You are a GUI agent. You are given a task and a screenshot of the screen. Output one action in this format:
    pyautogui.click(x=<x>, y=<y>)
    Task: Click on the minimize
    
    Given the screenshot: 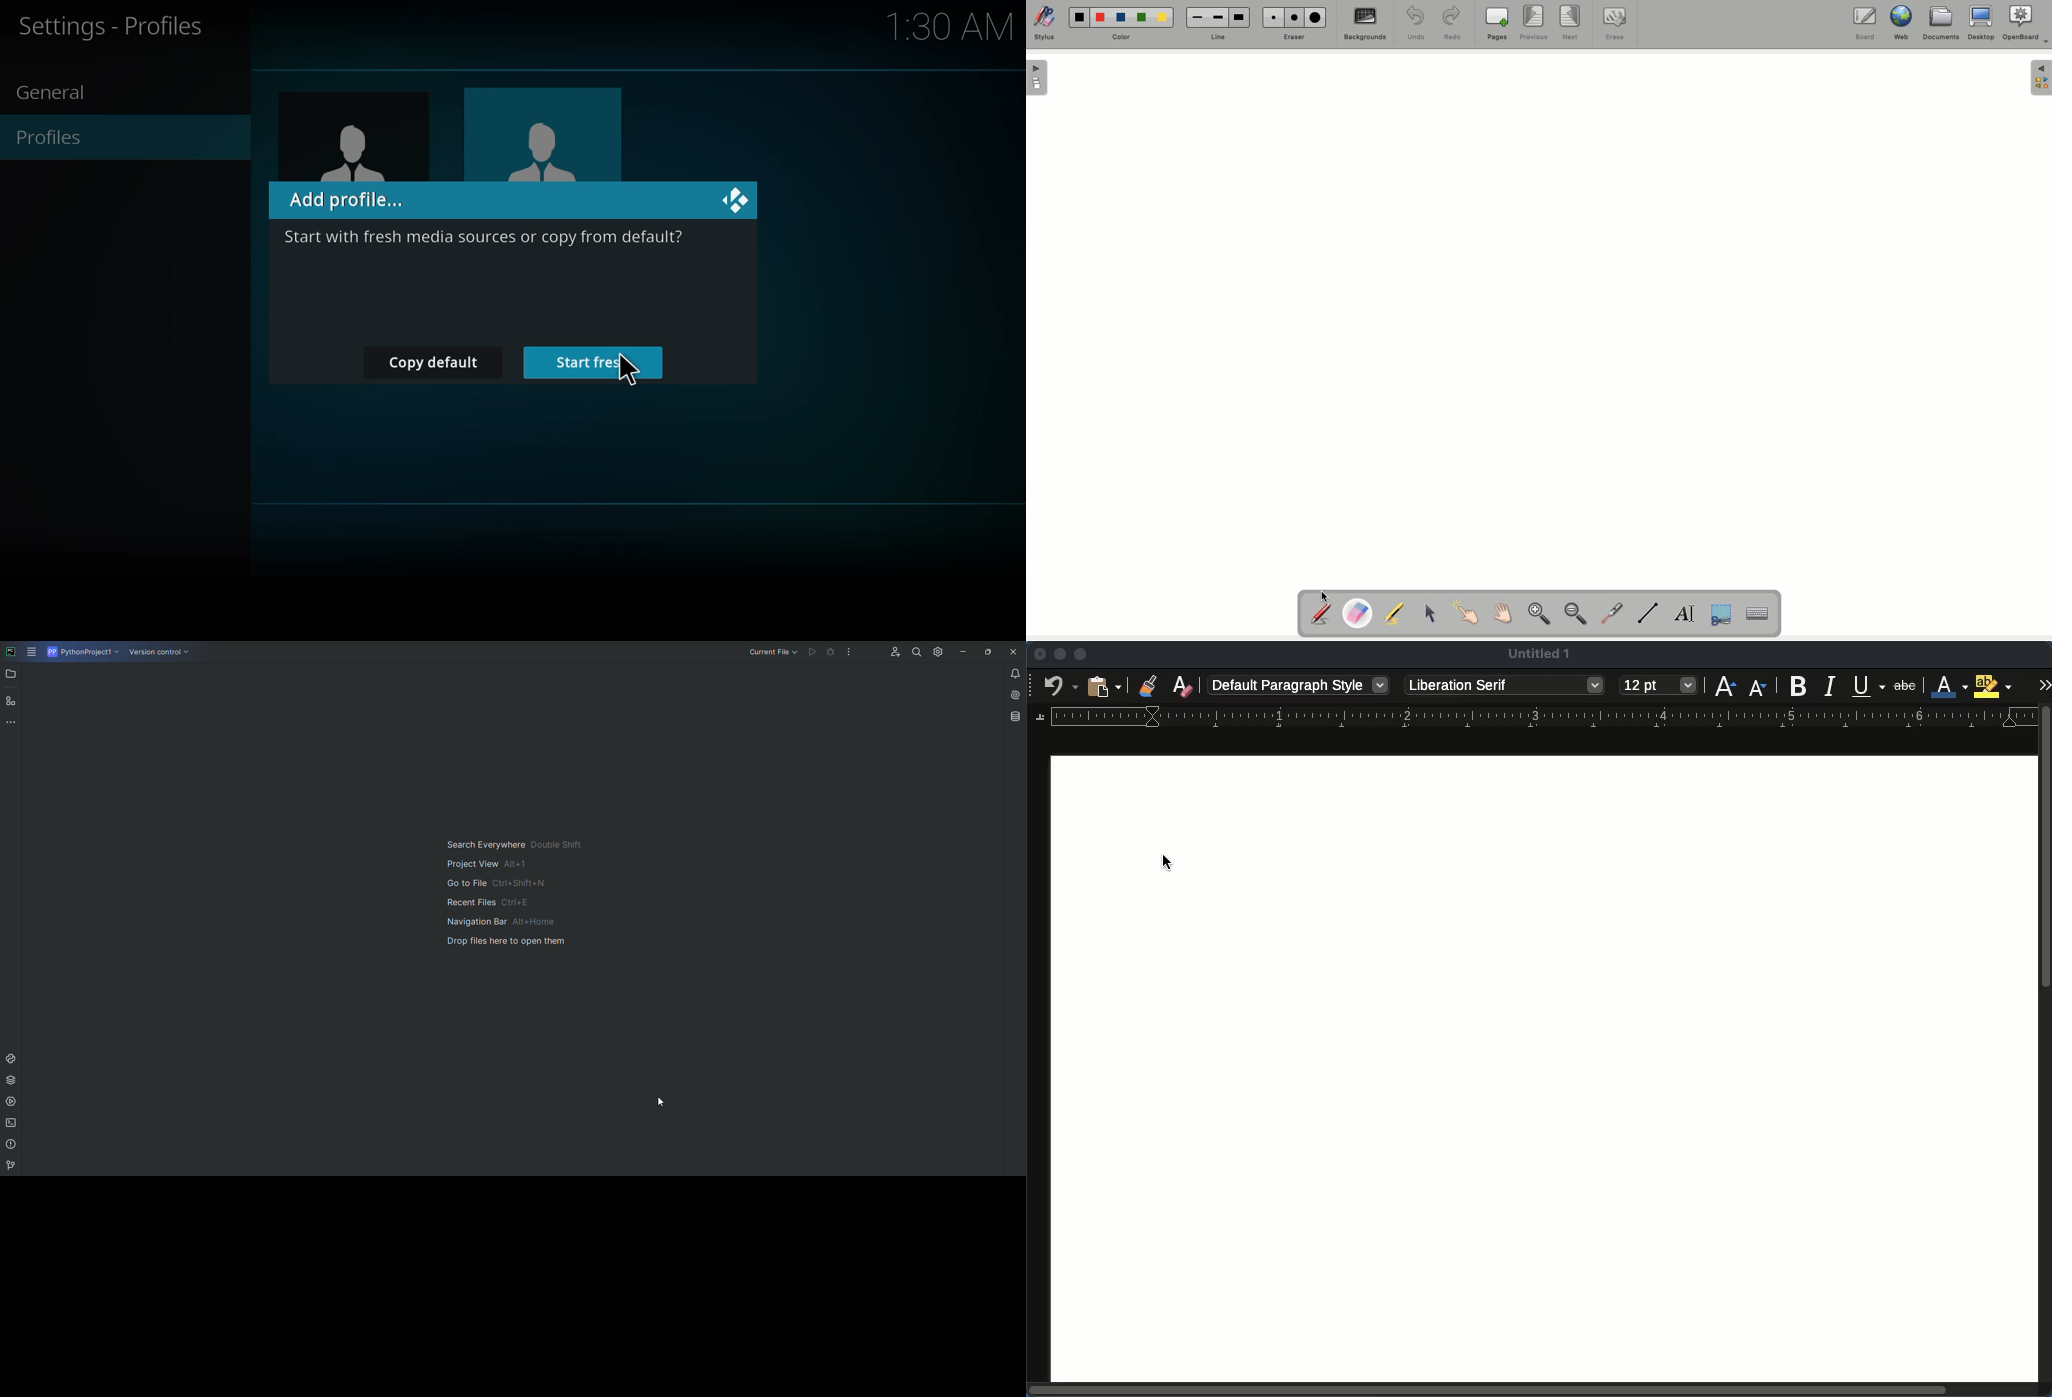 What is the action you would take?
    pyautogui.click(x=1059, y=655)
    